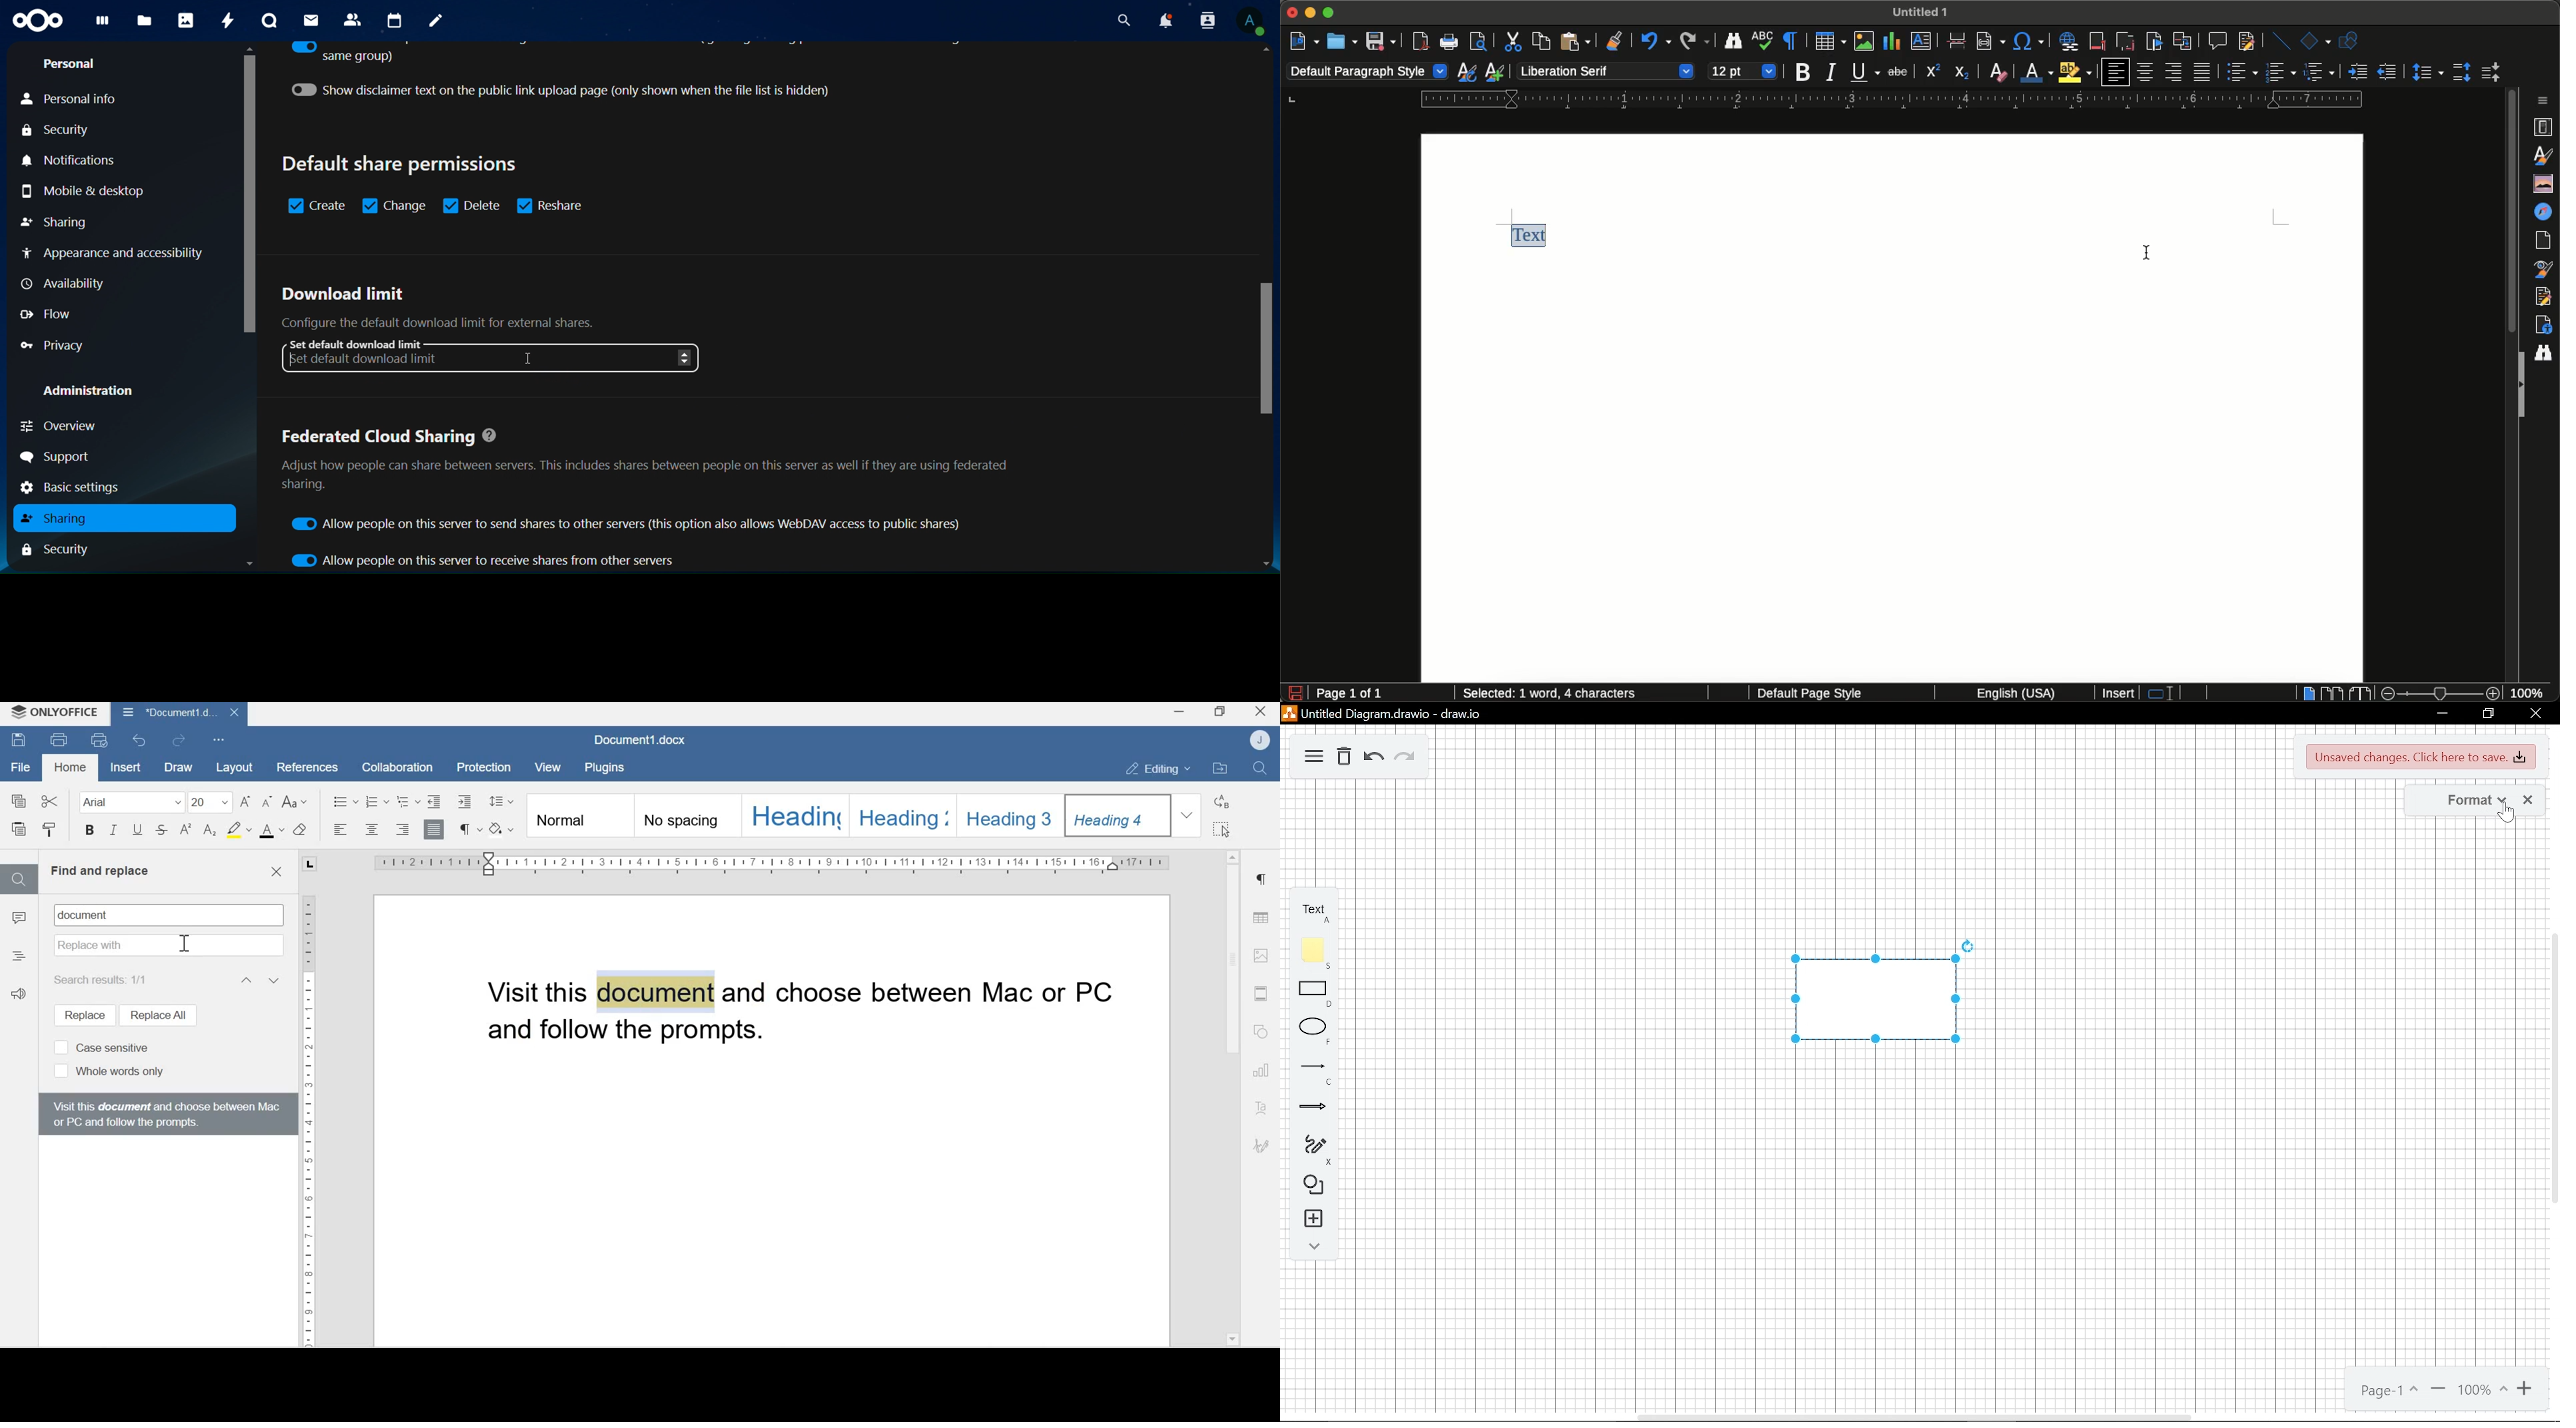 This screenshot has width=2576, height=1428. I want to click on Toggle ordered list, so click(2282, 72).